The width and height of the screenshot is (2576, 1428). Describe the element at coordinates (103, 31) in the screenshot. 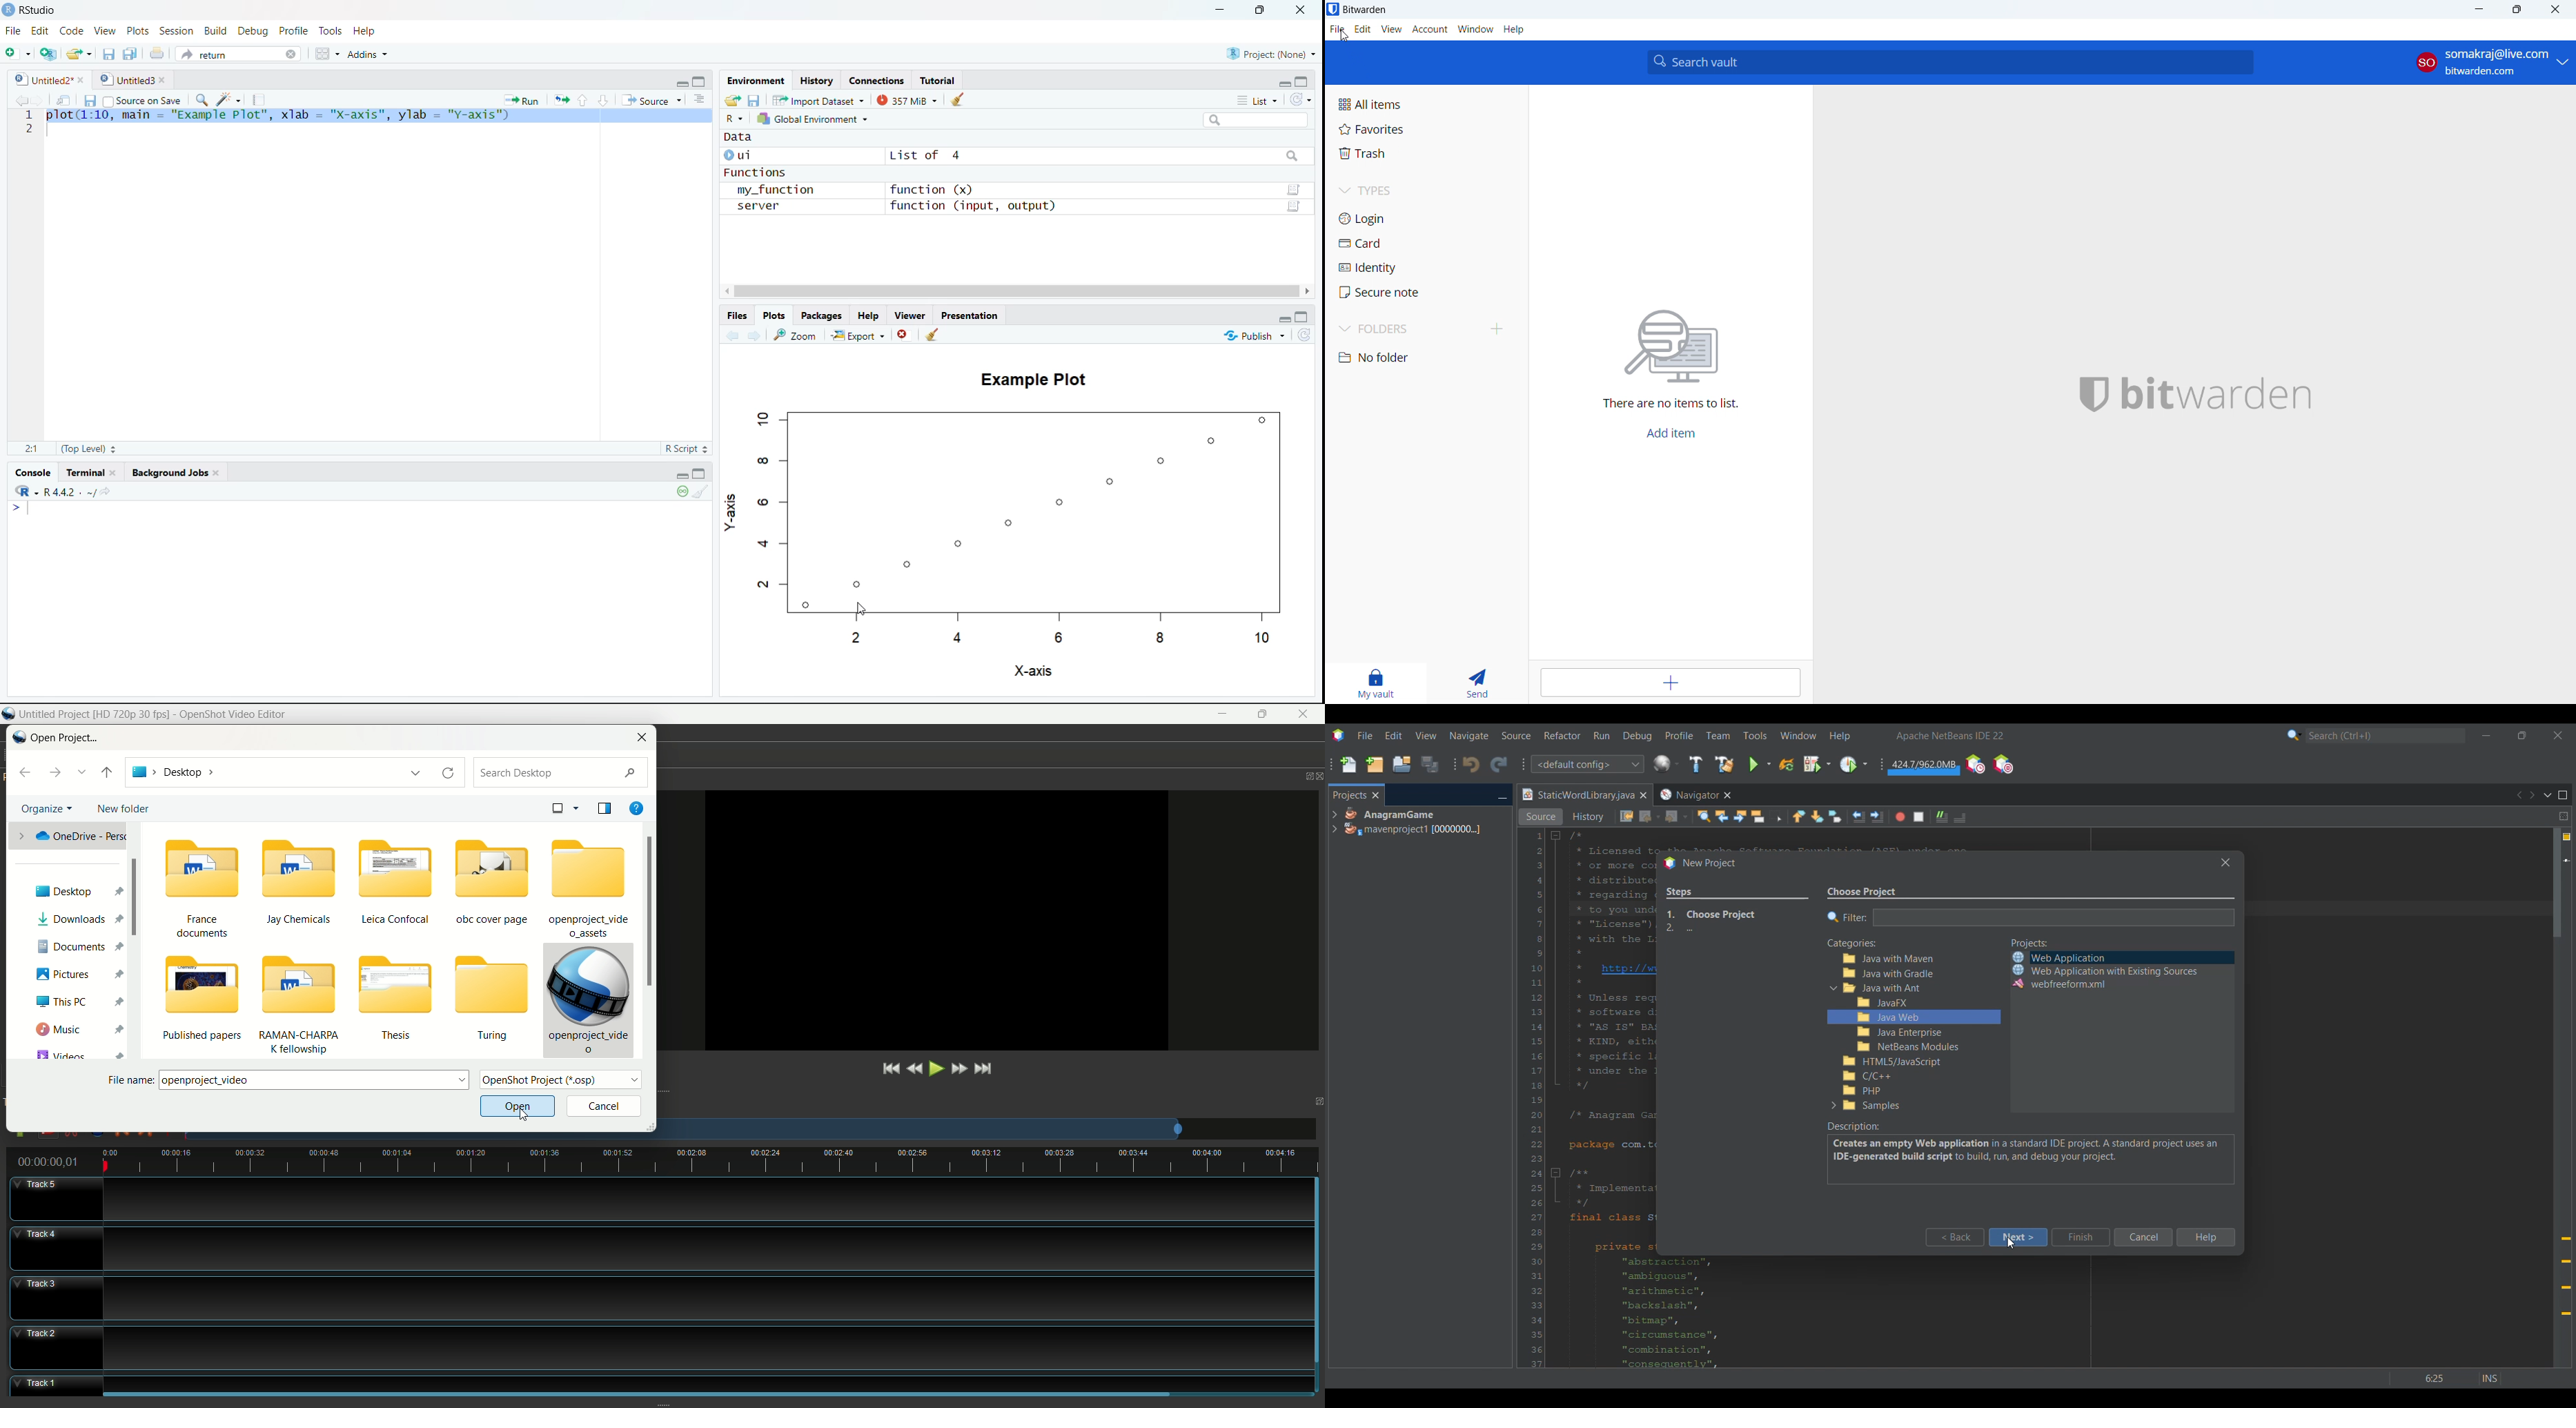

I see `View` at that location.